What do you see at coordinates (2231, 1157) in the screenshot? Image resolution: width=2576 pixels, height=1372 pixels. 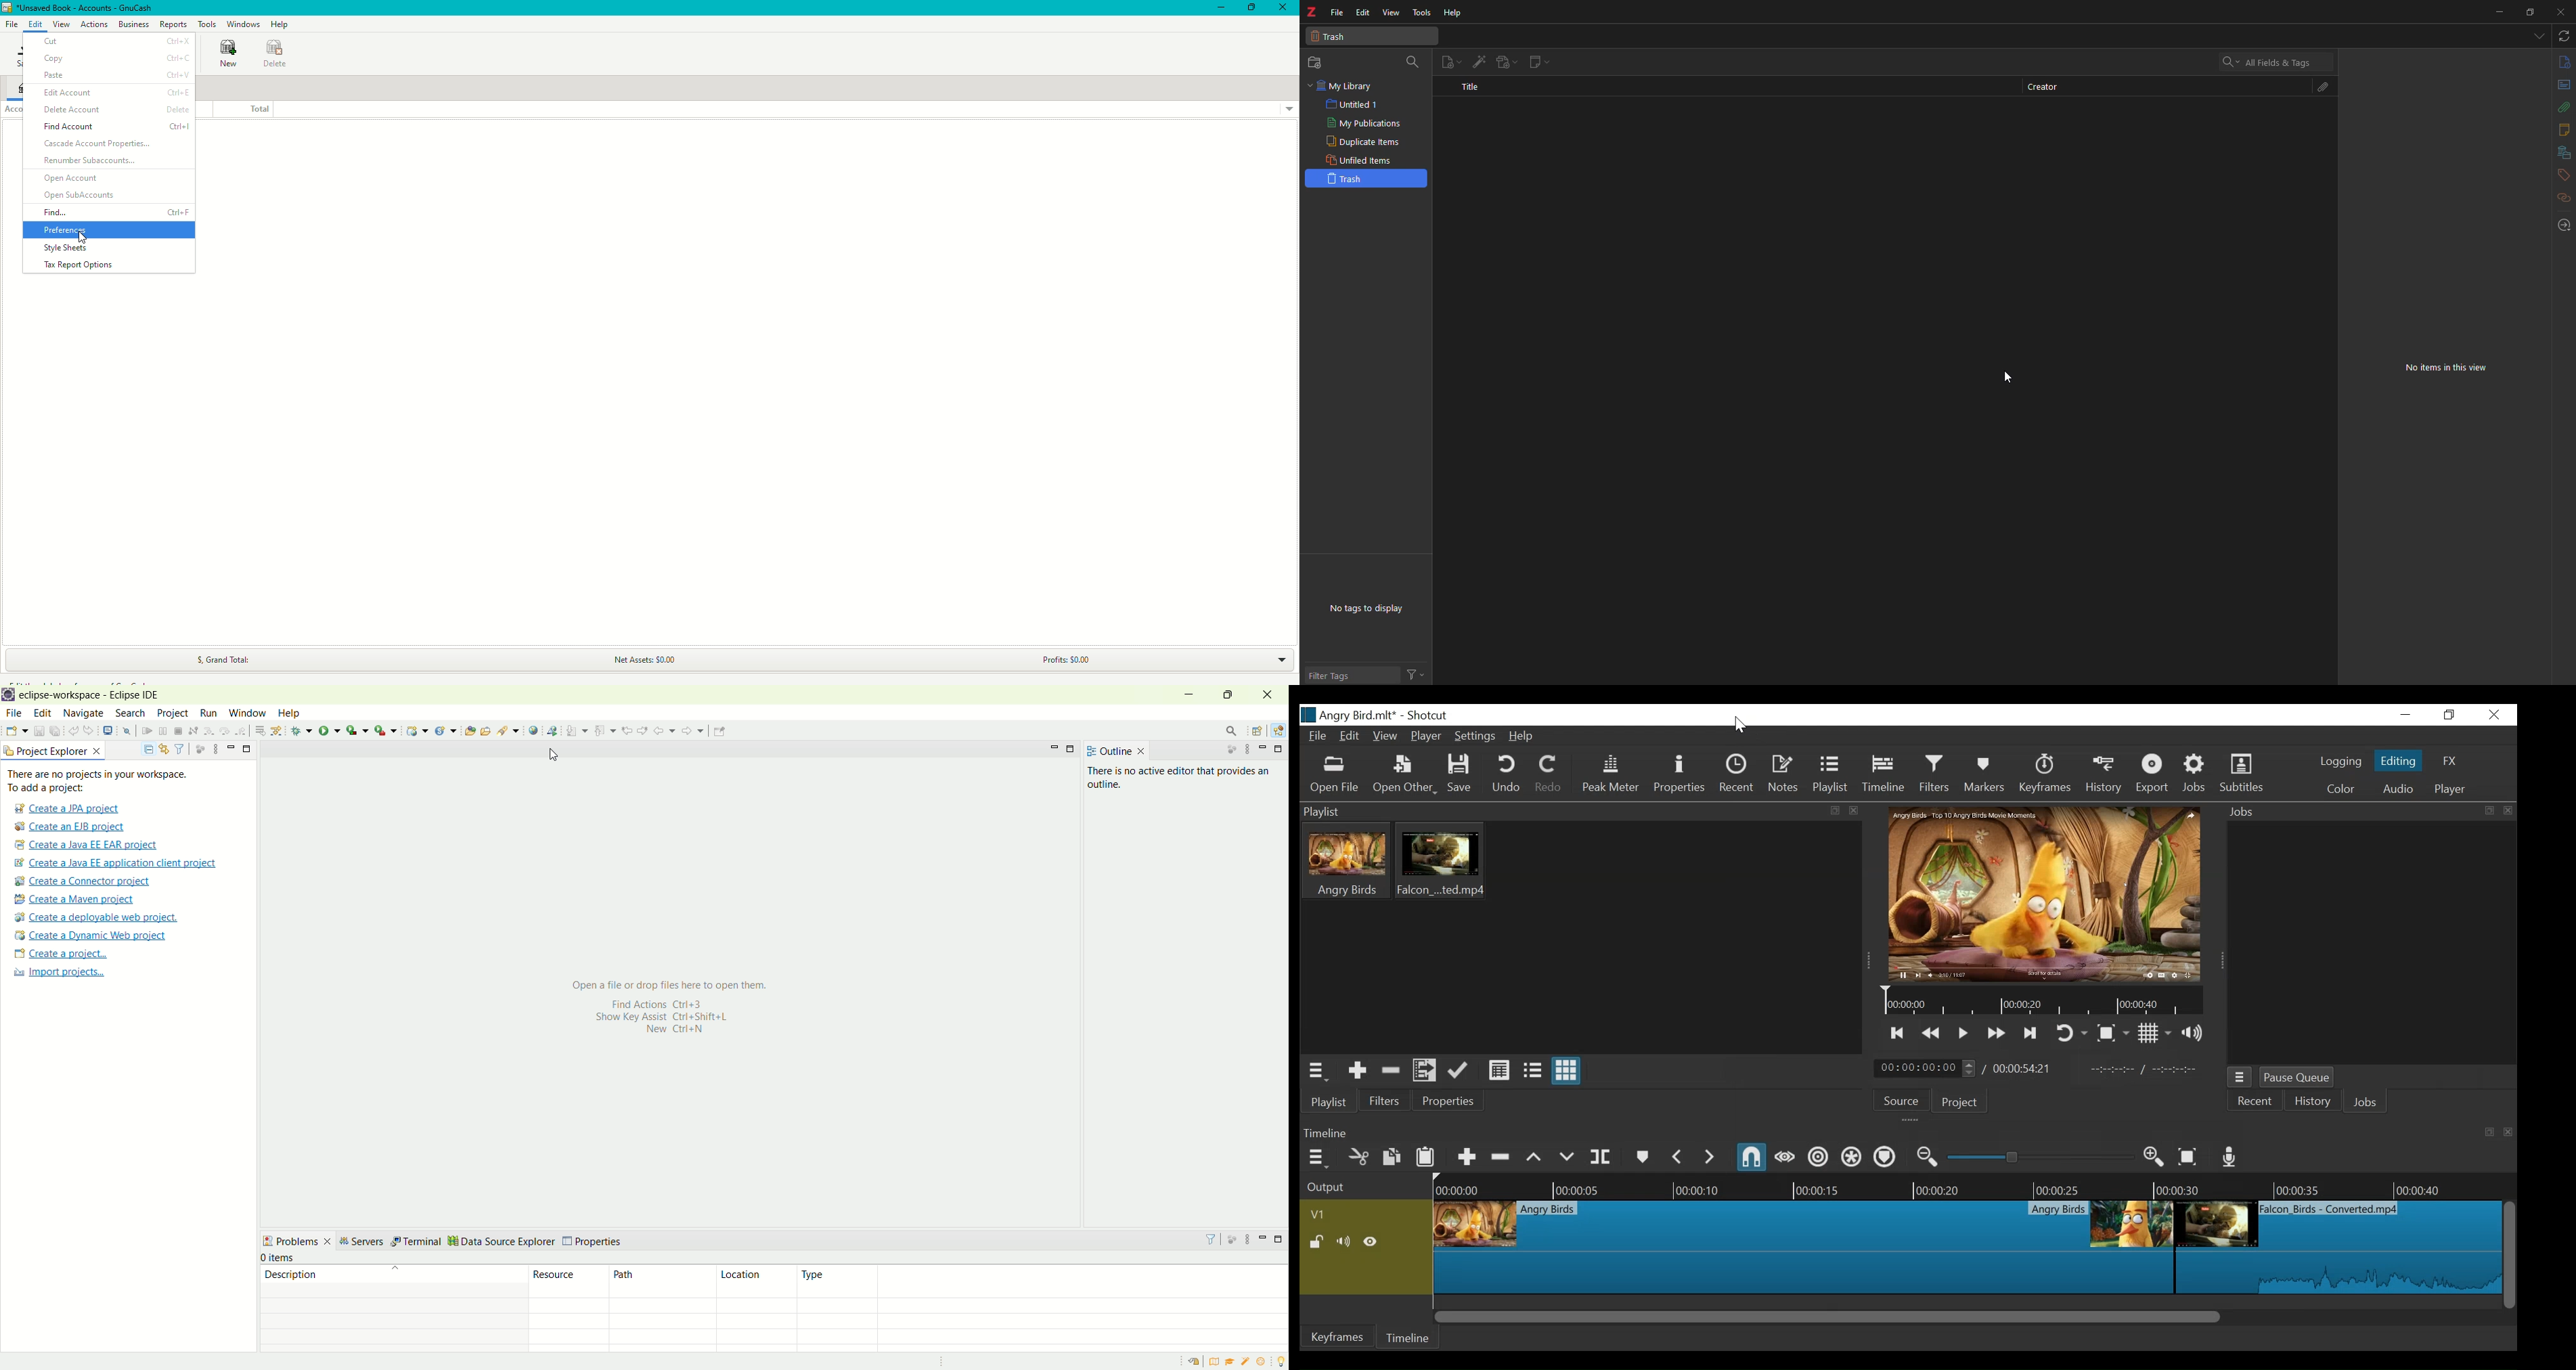 I see `Record audio` at bounding box center [2231, 1157].